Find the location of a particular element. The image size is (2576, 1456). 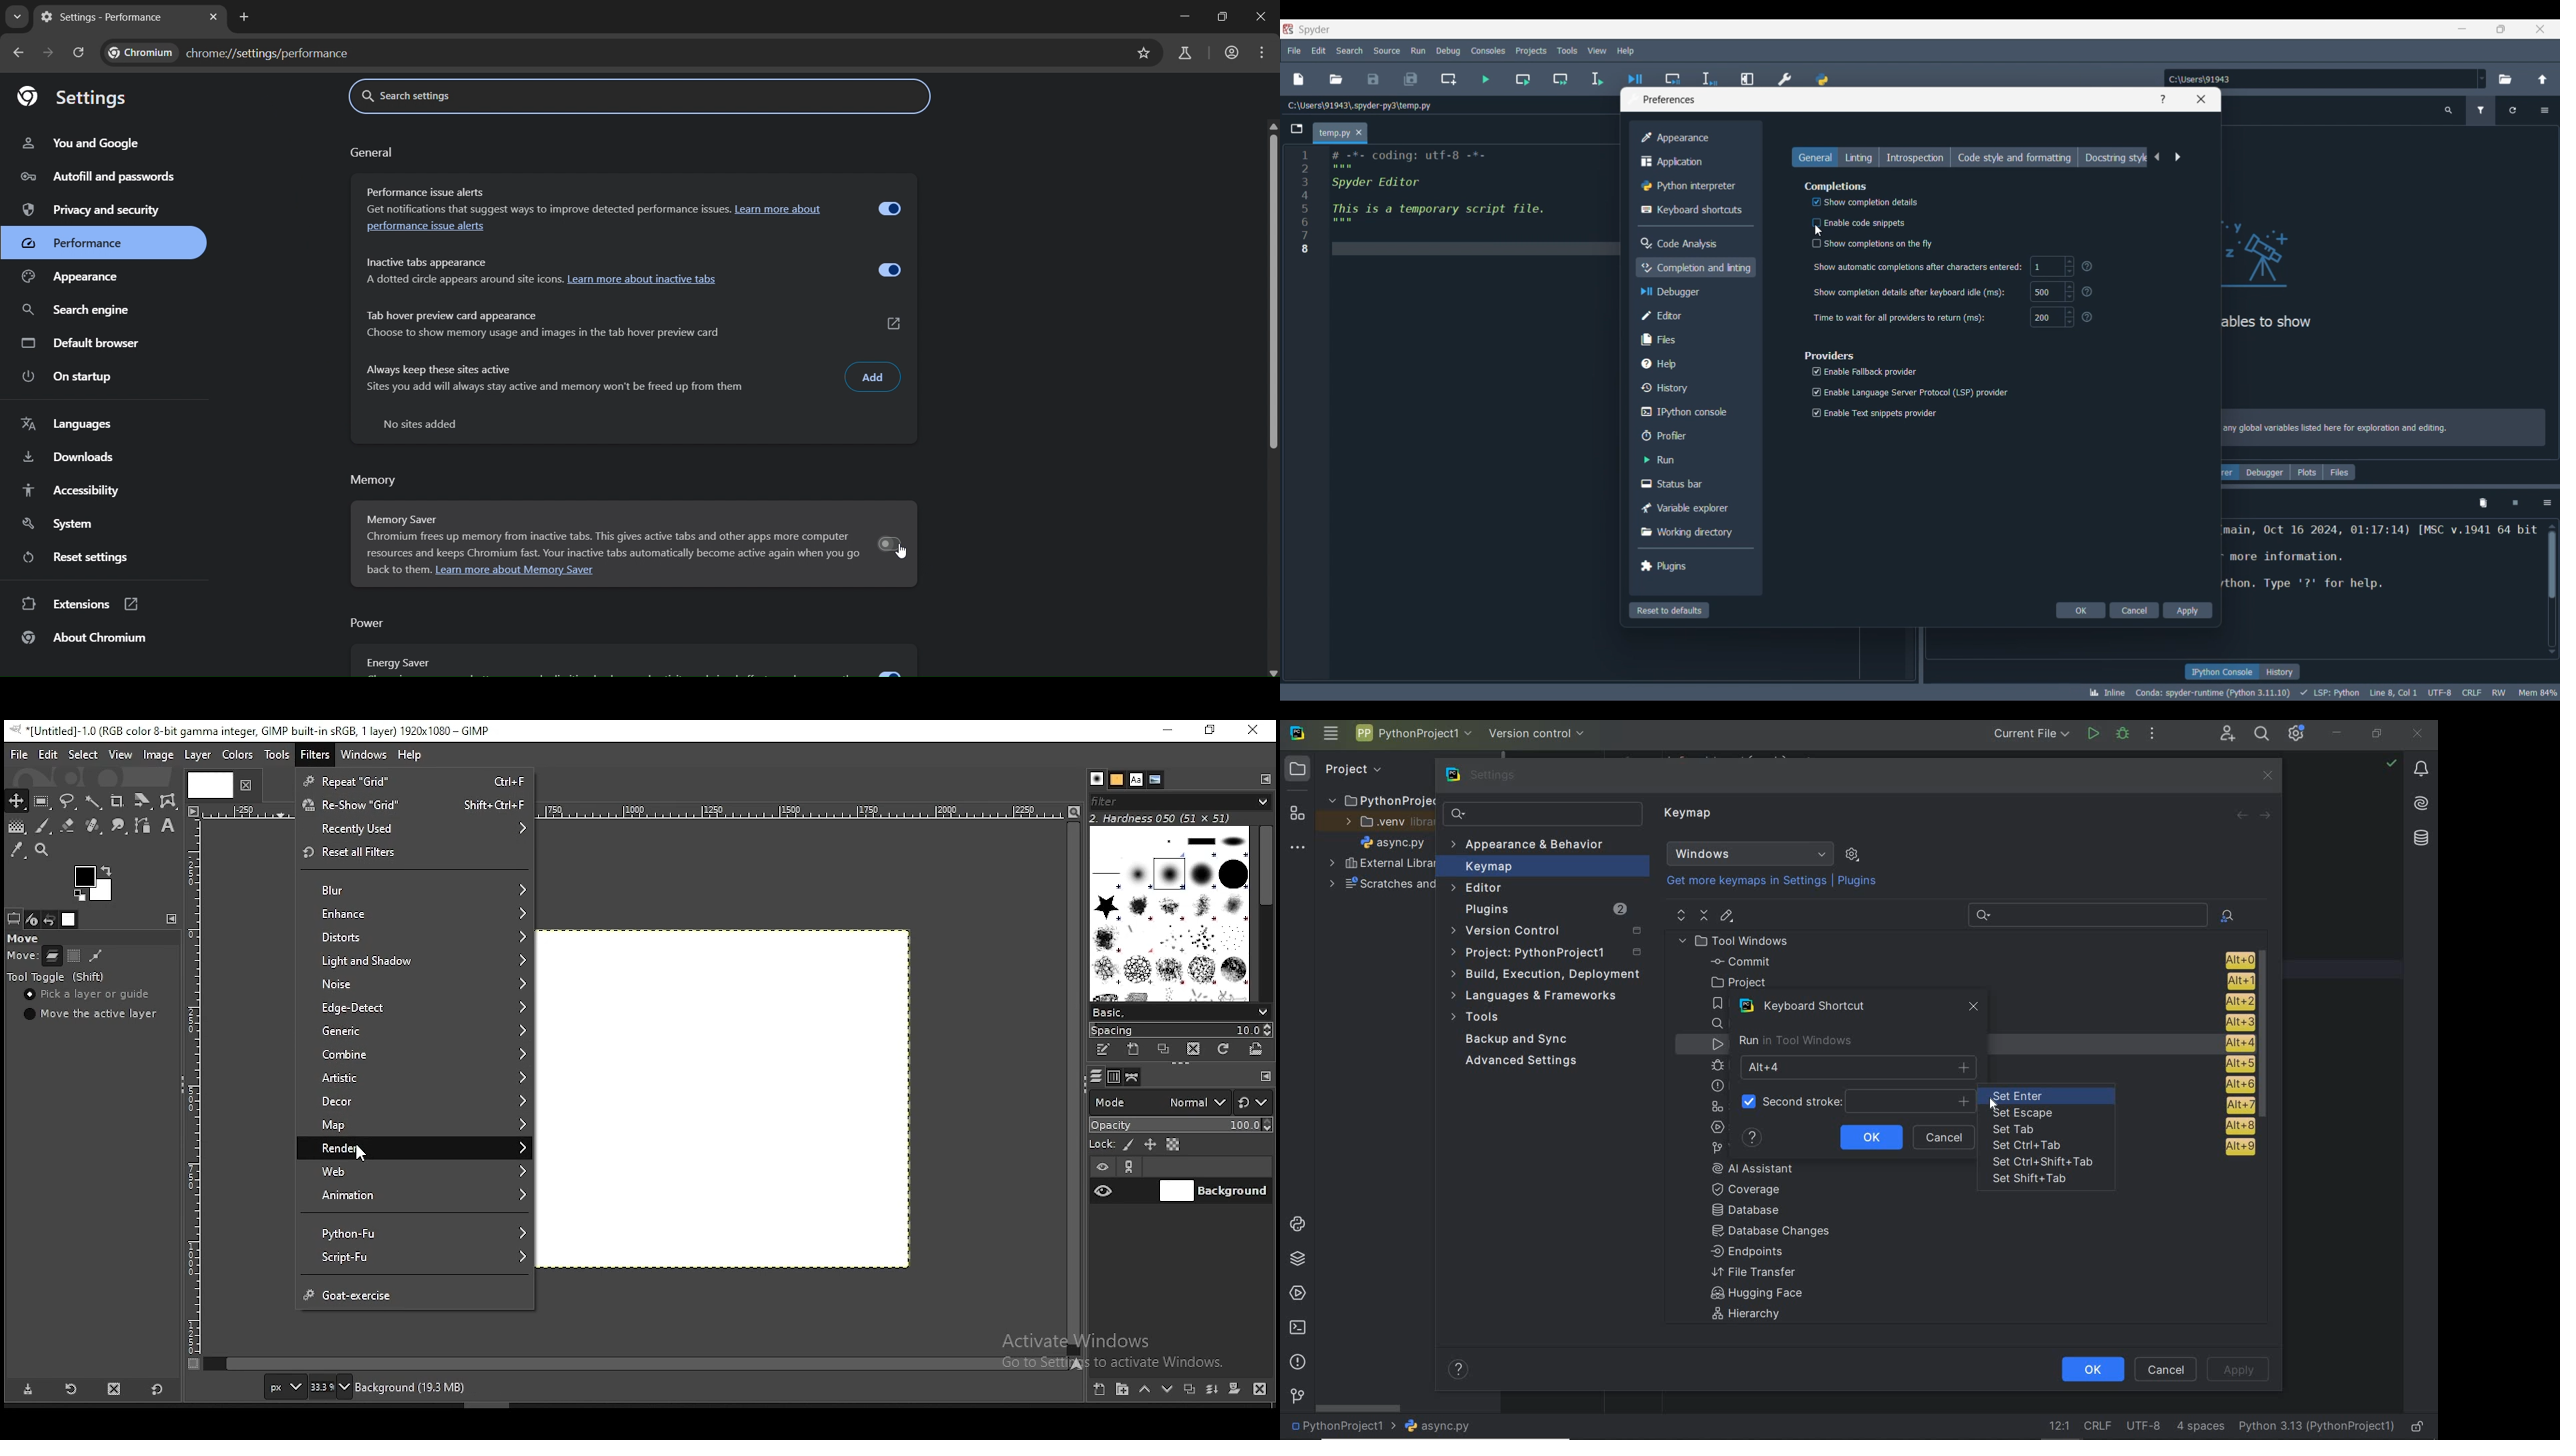

delete tool preset is located at coordinates (122, 1391).